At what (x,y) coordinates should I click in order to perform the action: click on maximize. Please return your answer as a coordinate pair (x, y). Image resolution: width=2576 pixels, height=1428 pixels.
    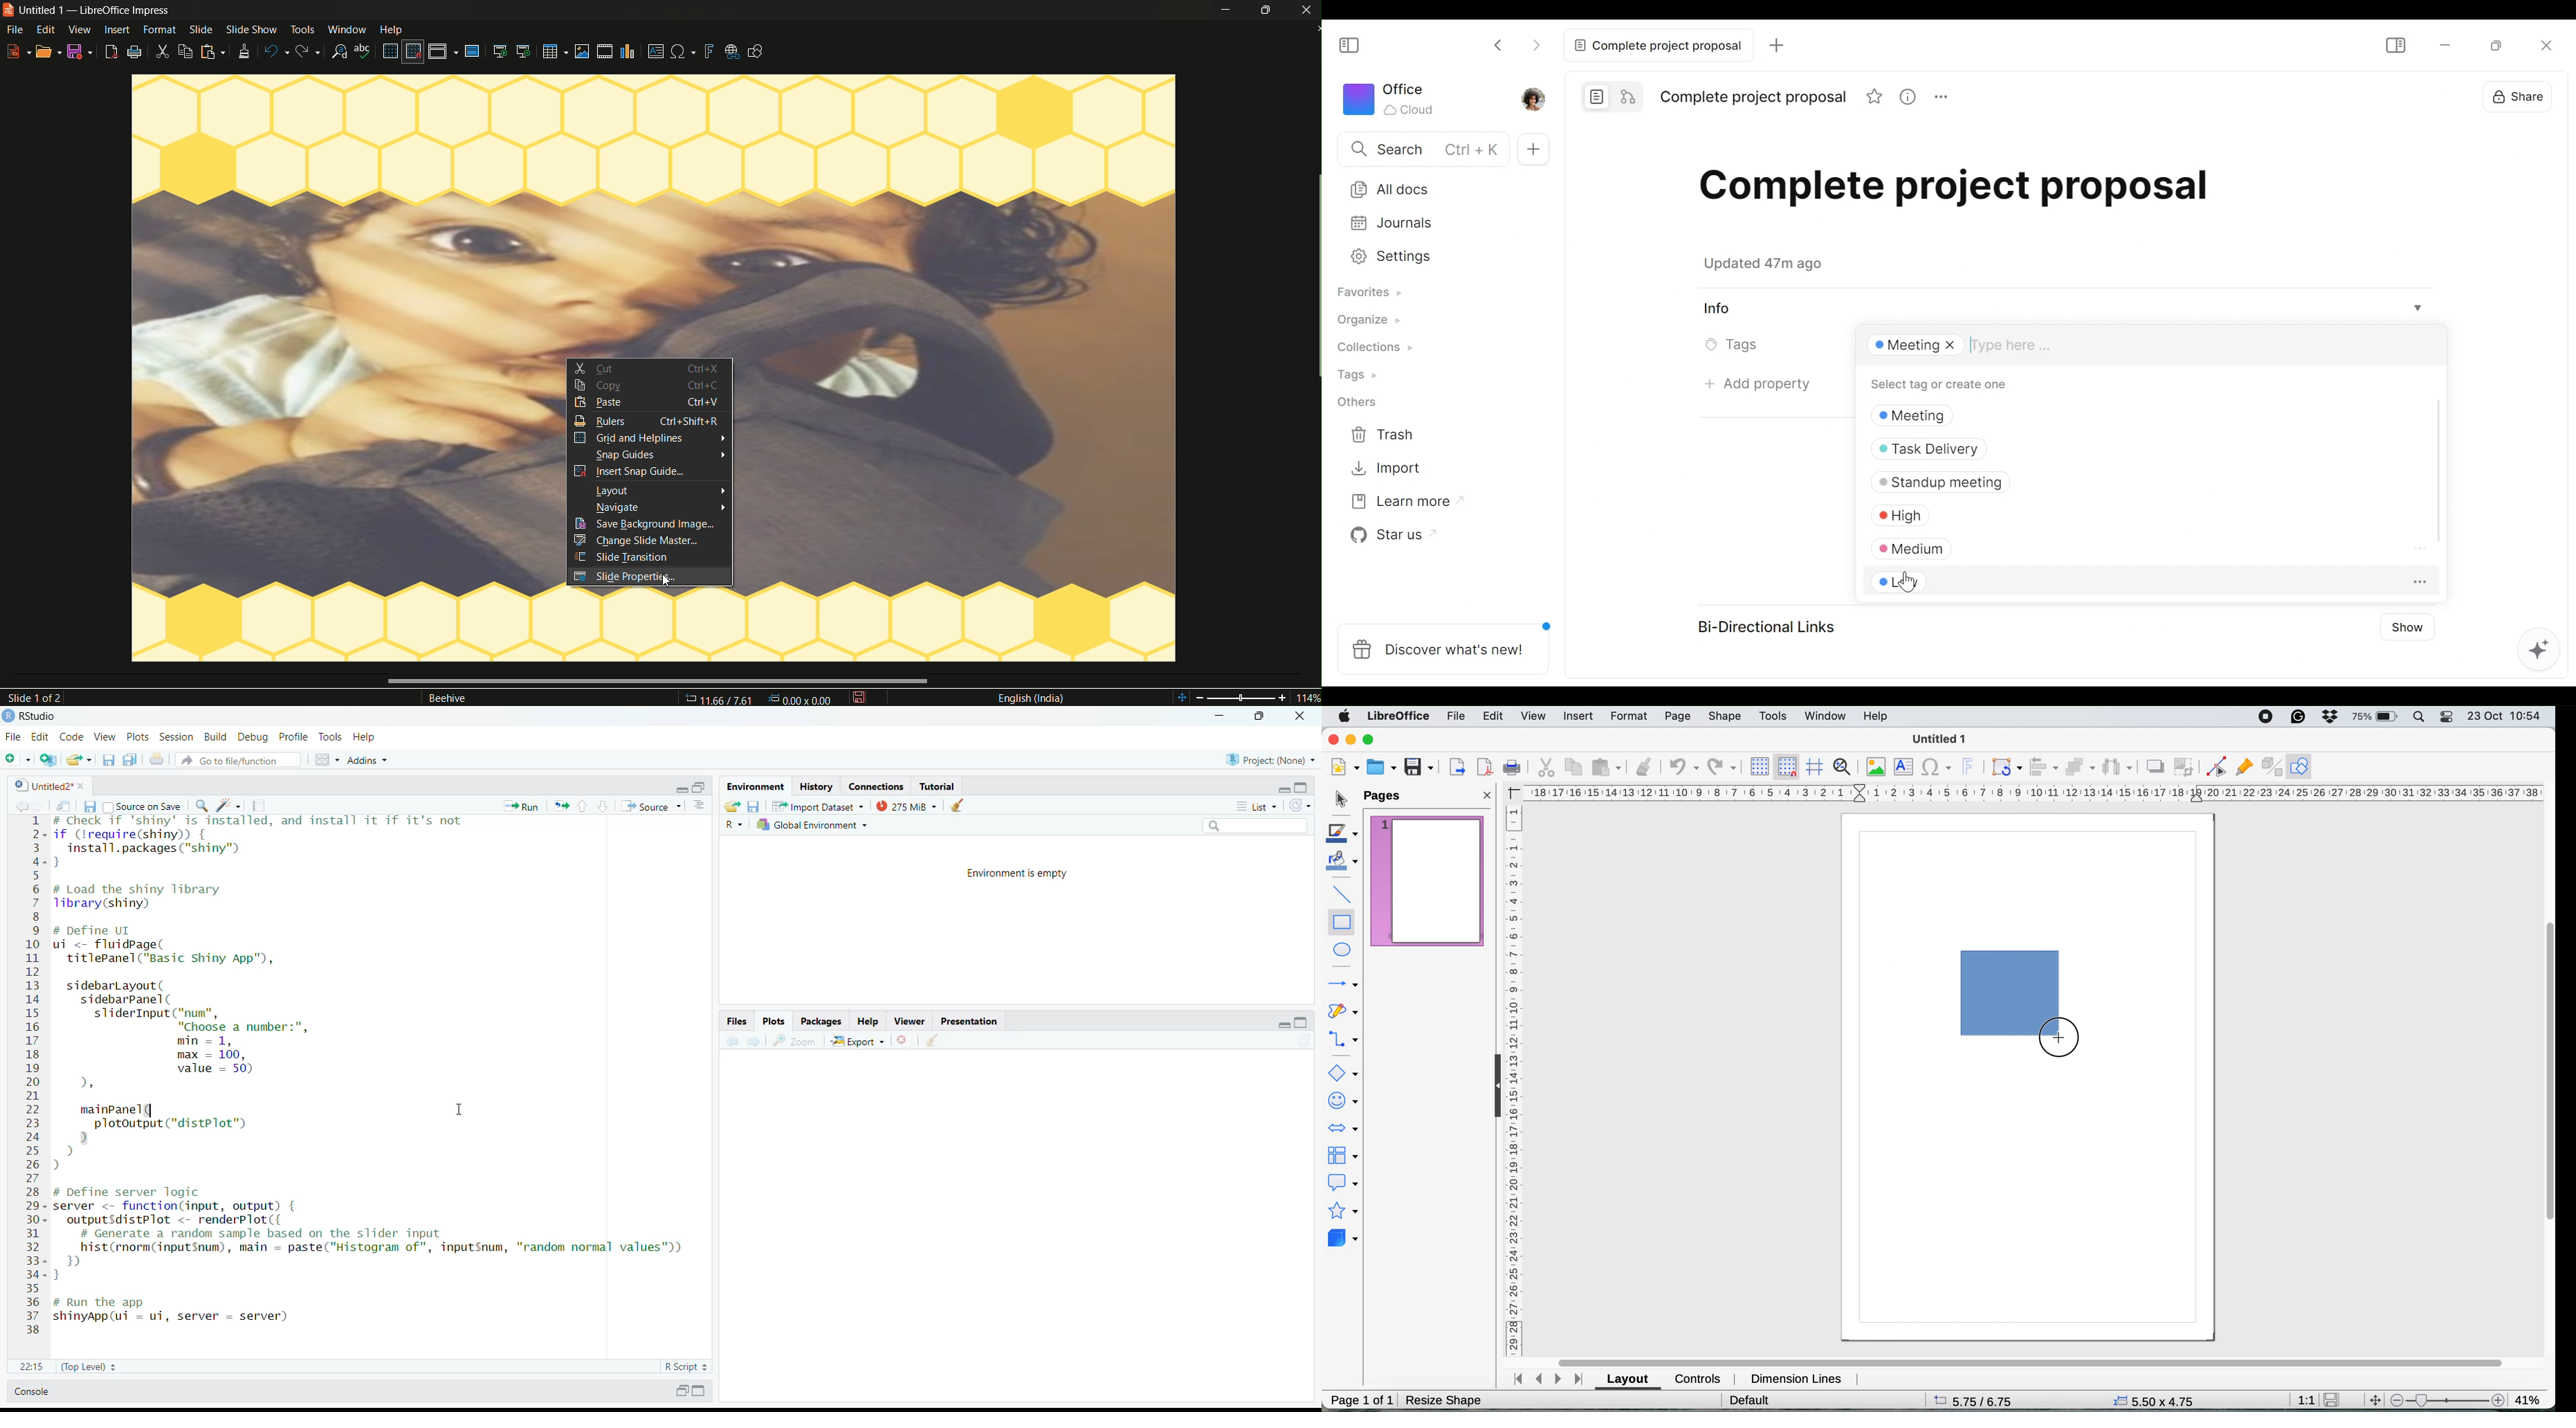
    Looking at the image, I should click on (1302, 787).